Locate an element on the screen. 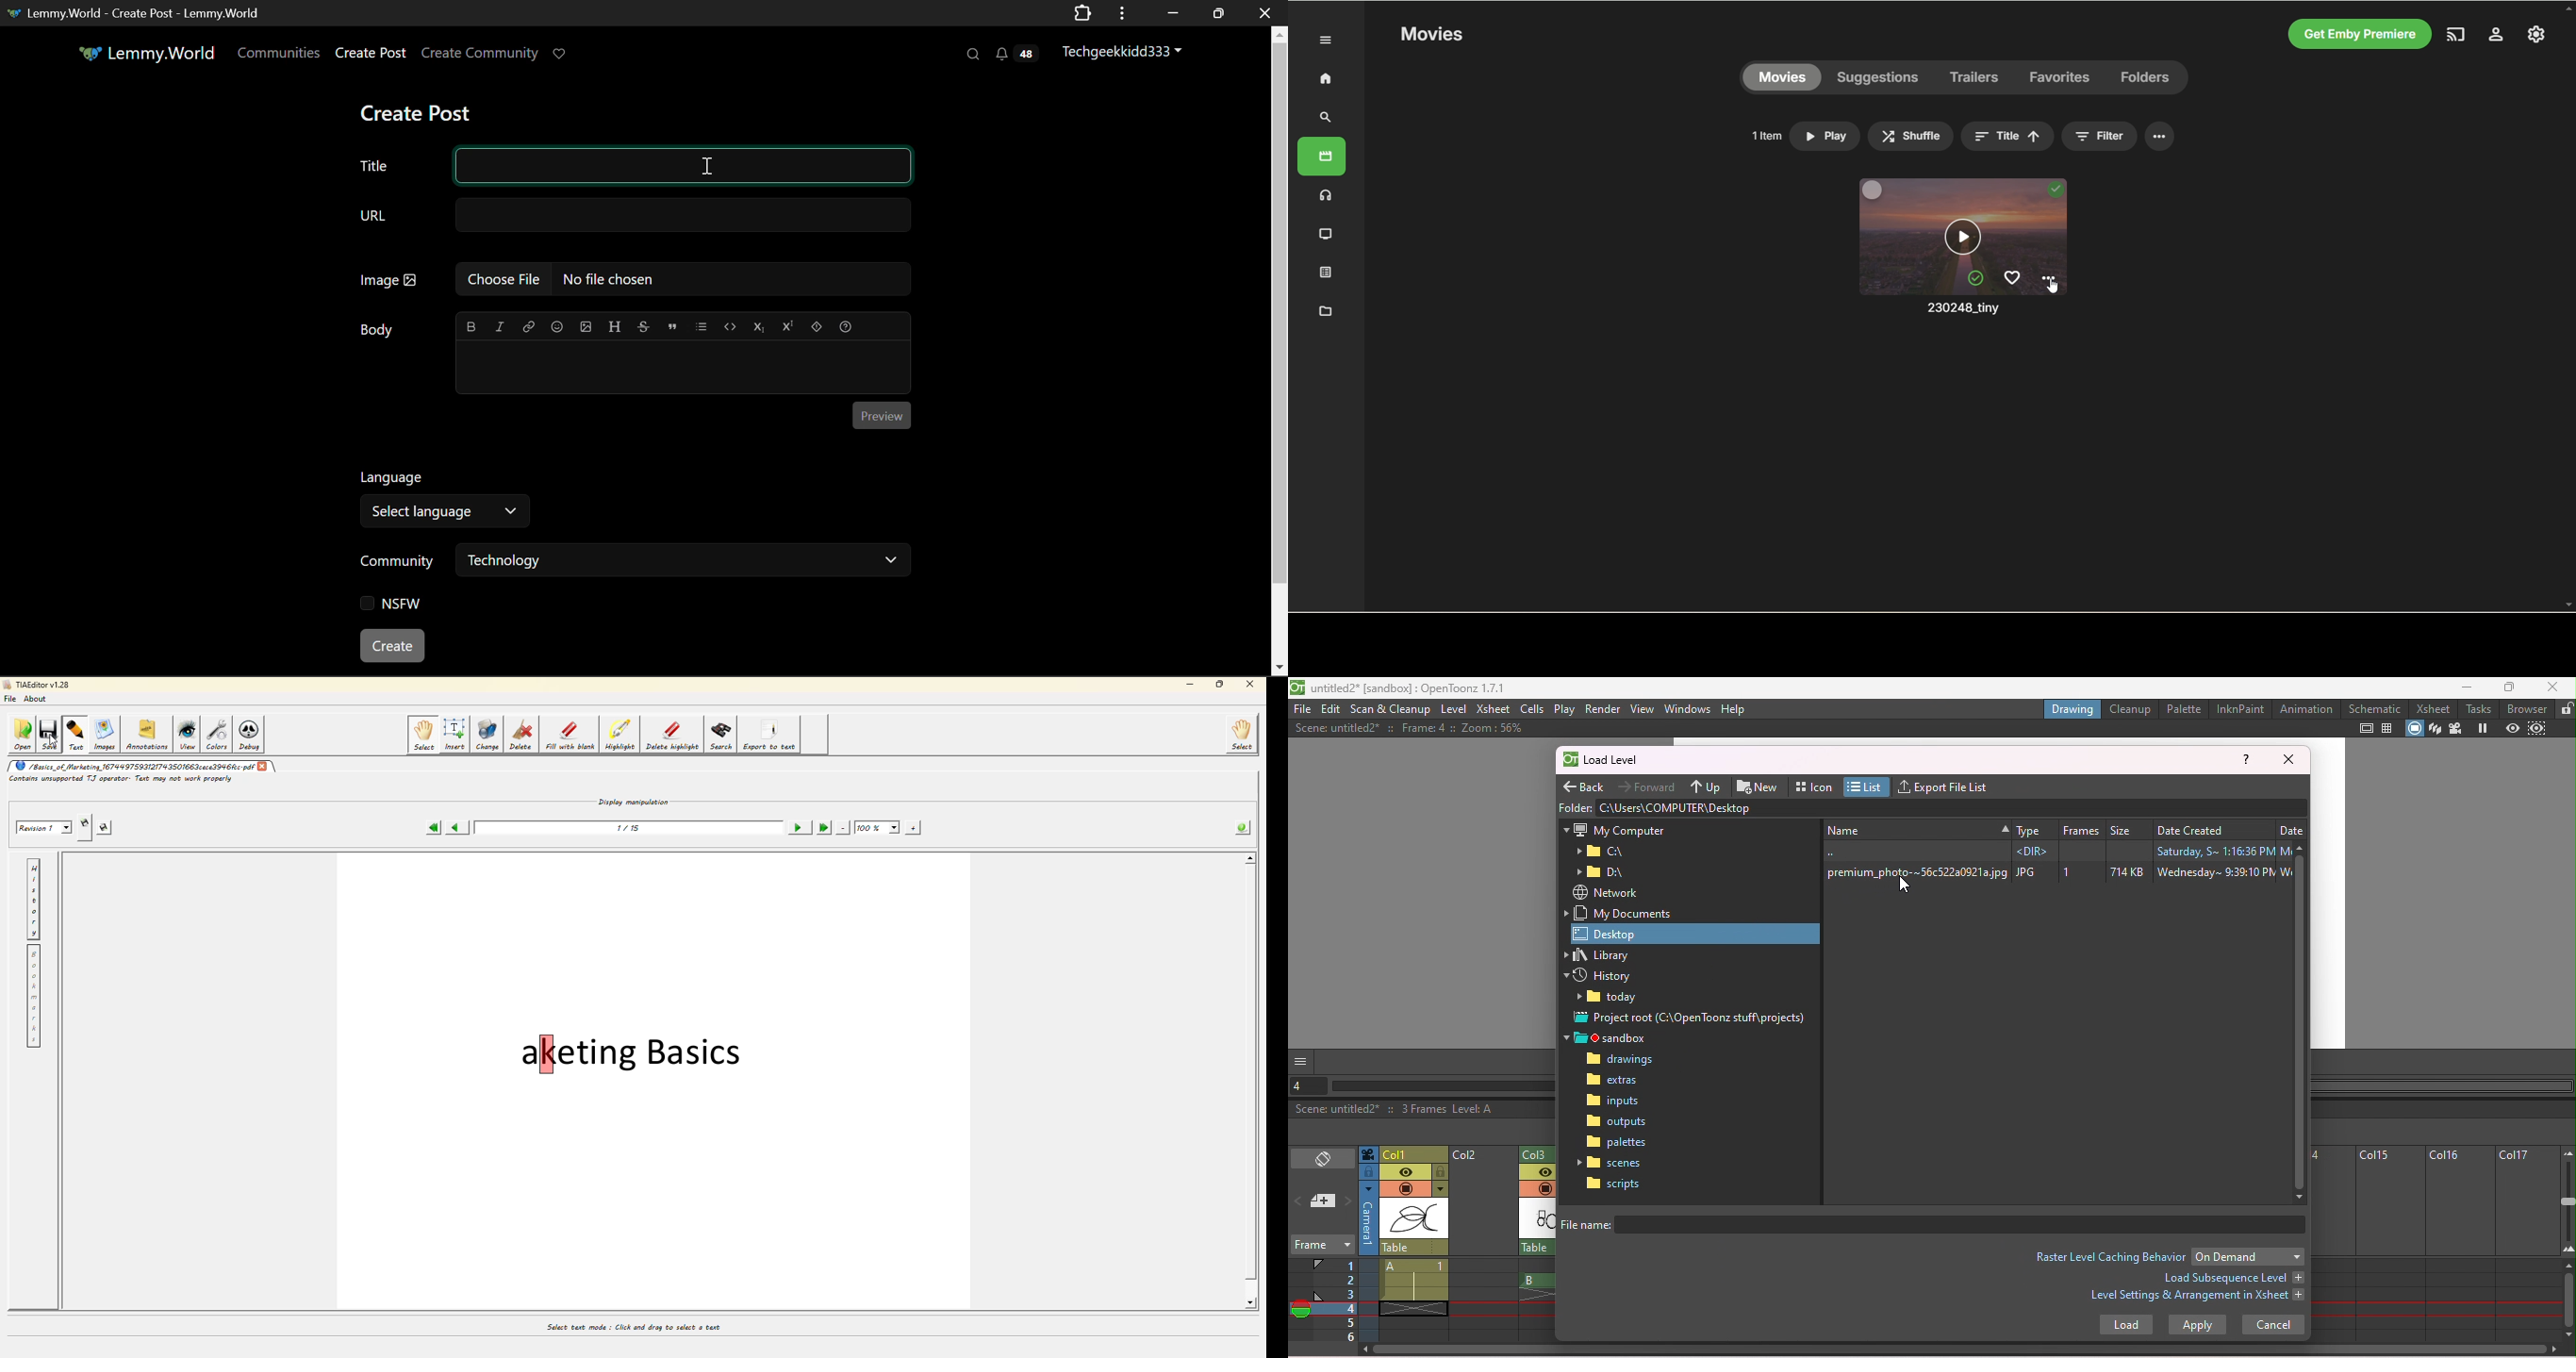 The image size is (2576, 1372). search is located at coordinates (721, 735).